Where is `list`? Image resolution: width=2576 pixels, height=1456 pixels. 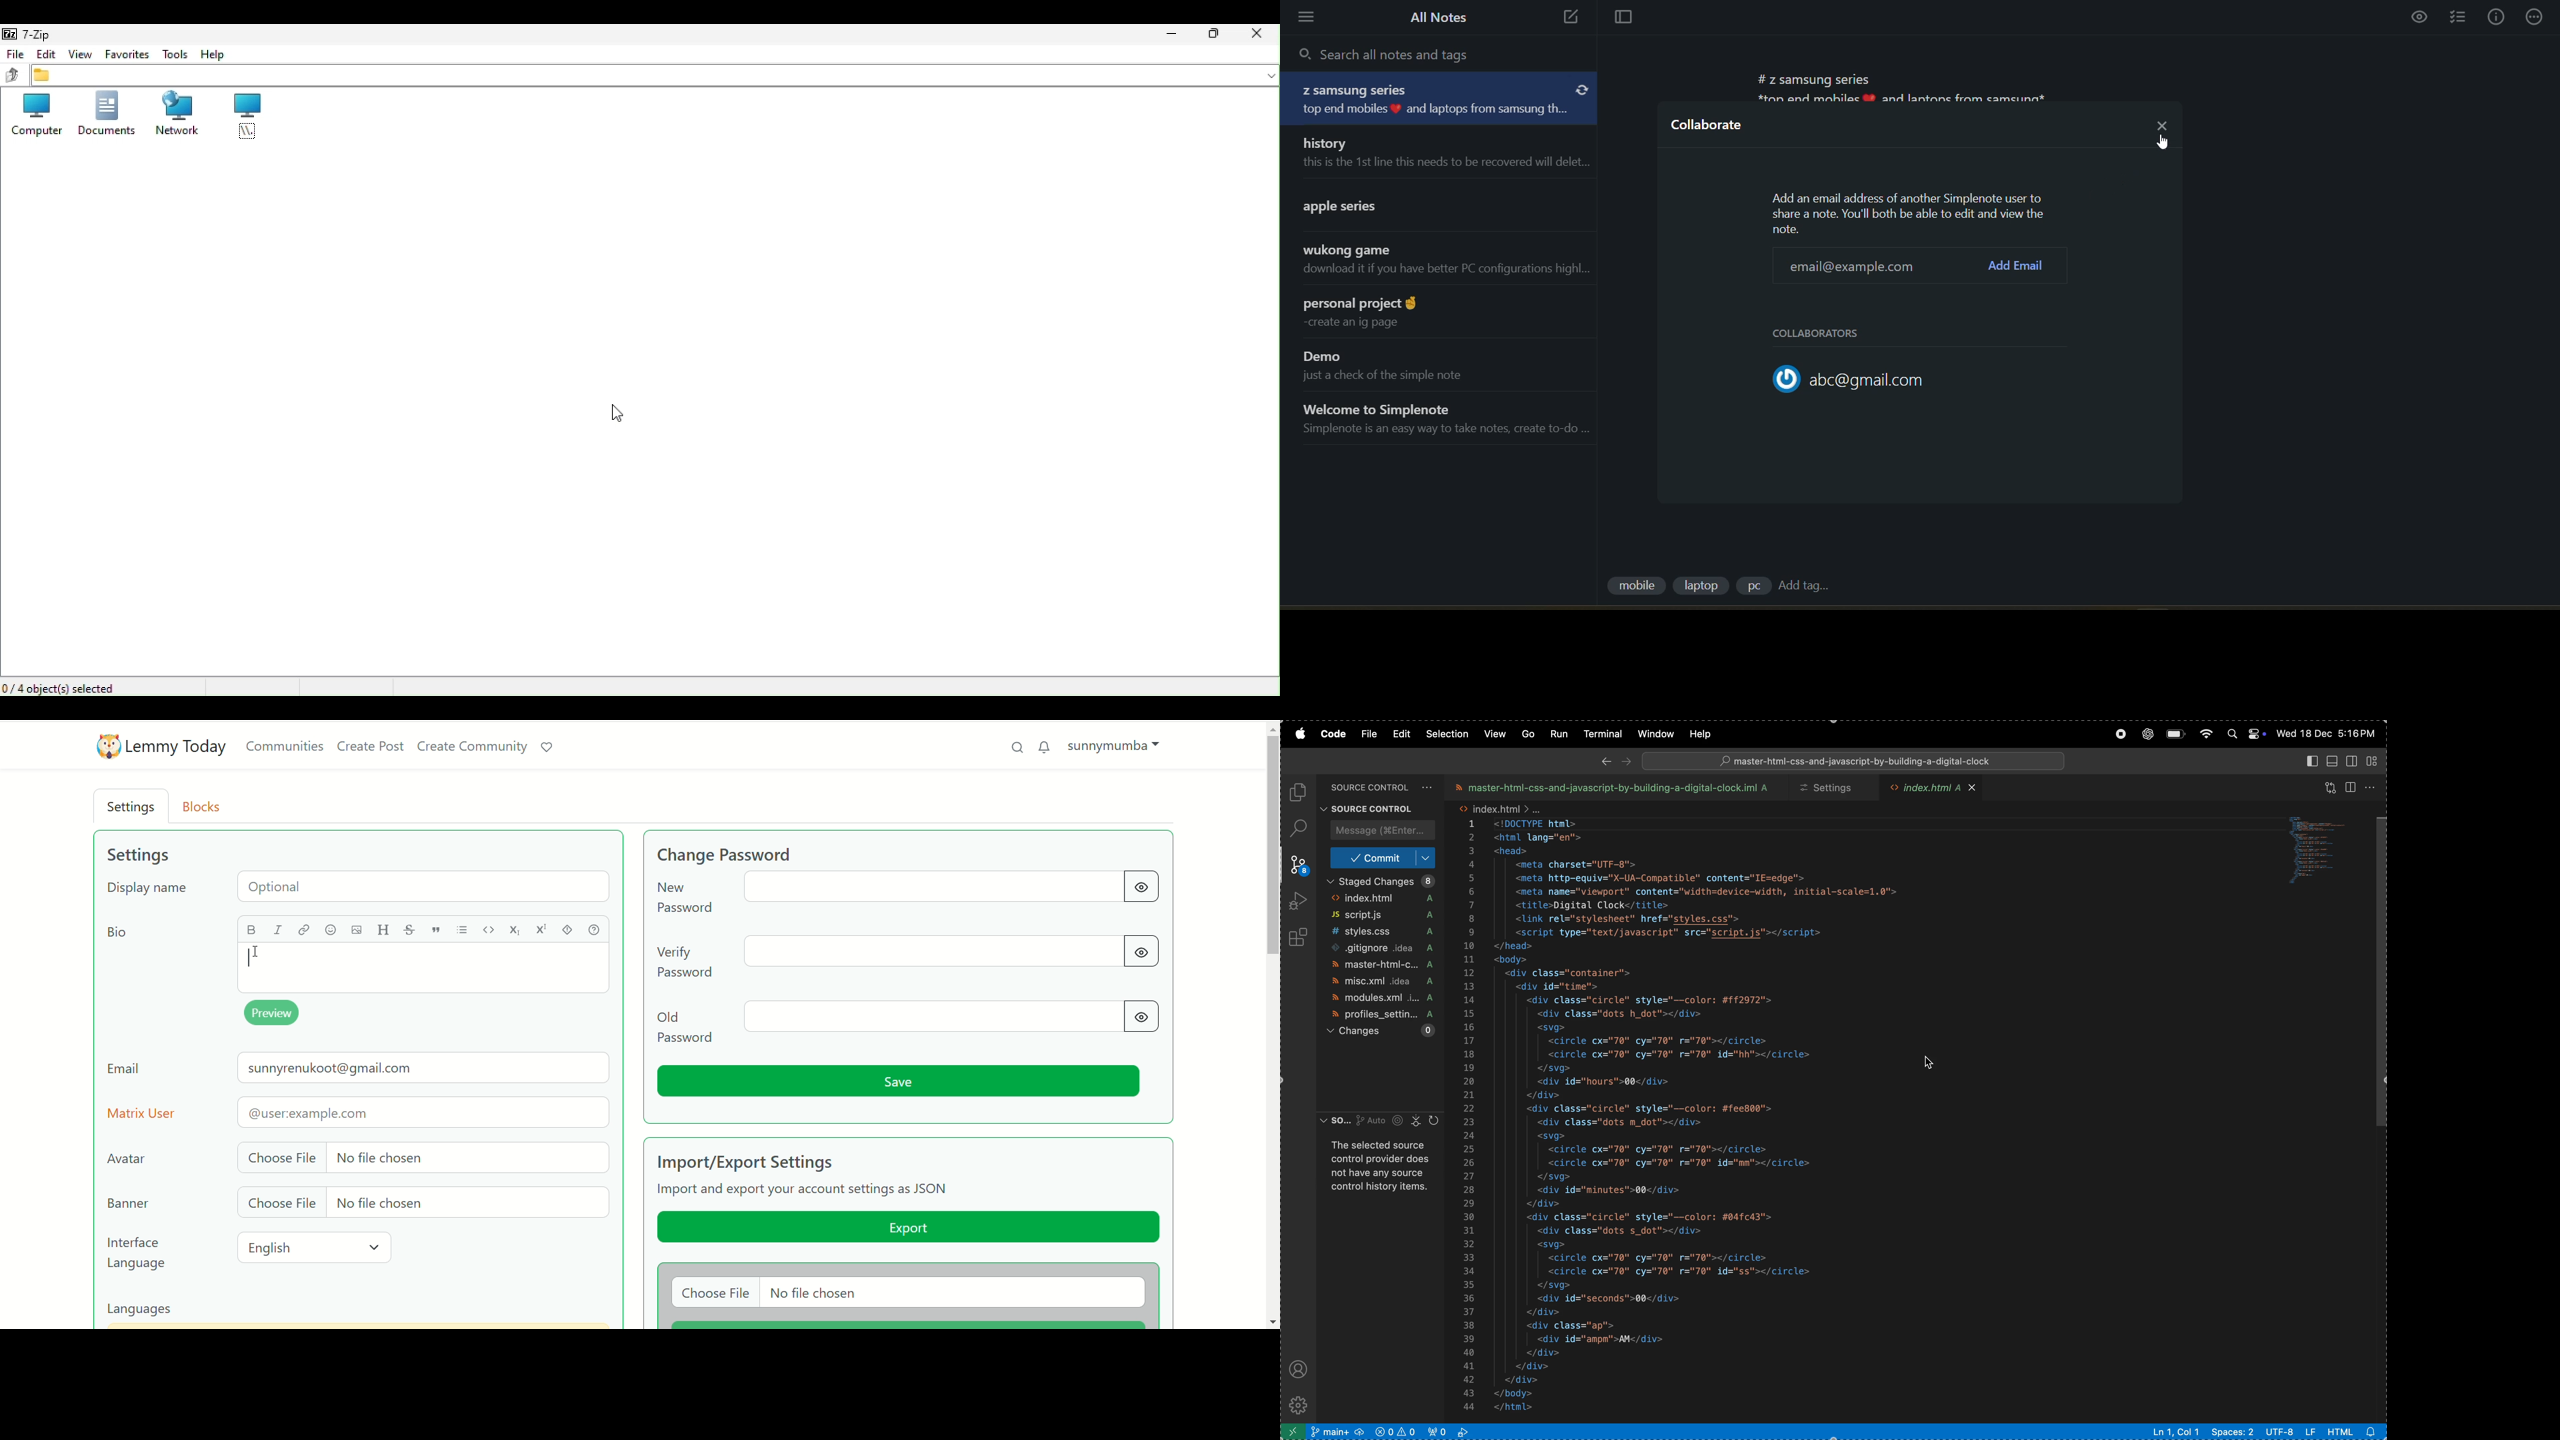 list is located at coordinates (465, 930).